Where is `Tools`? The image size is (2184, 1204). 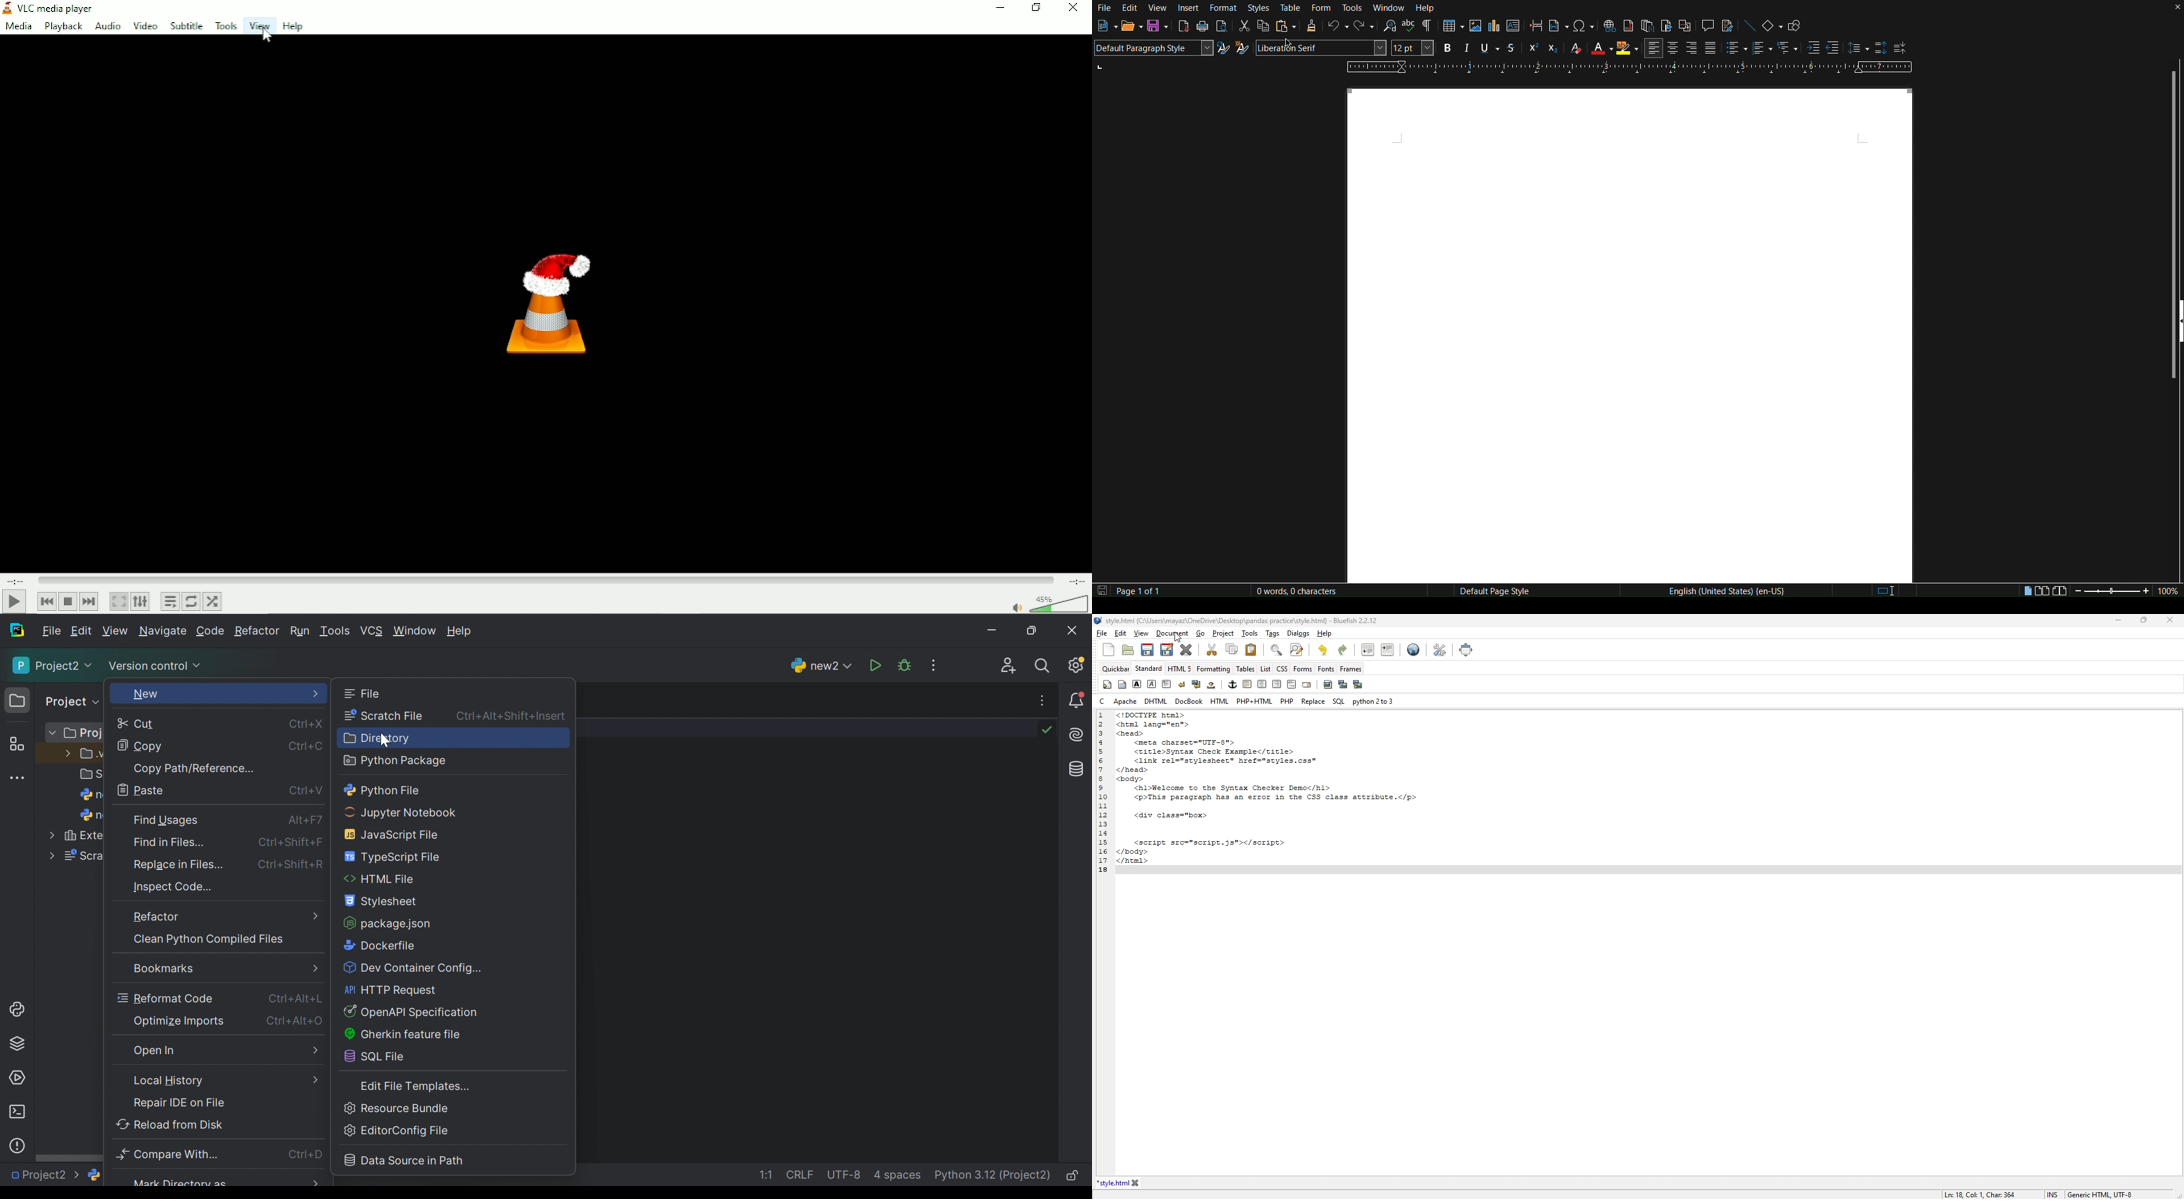
Tools is located at coordinates (1353, 8).